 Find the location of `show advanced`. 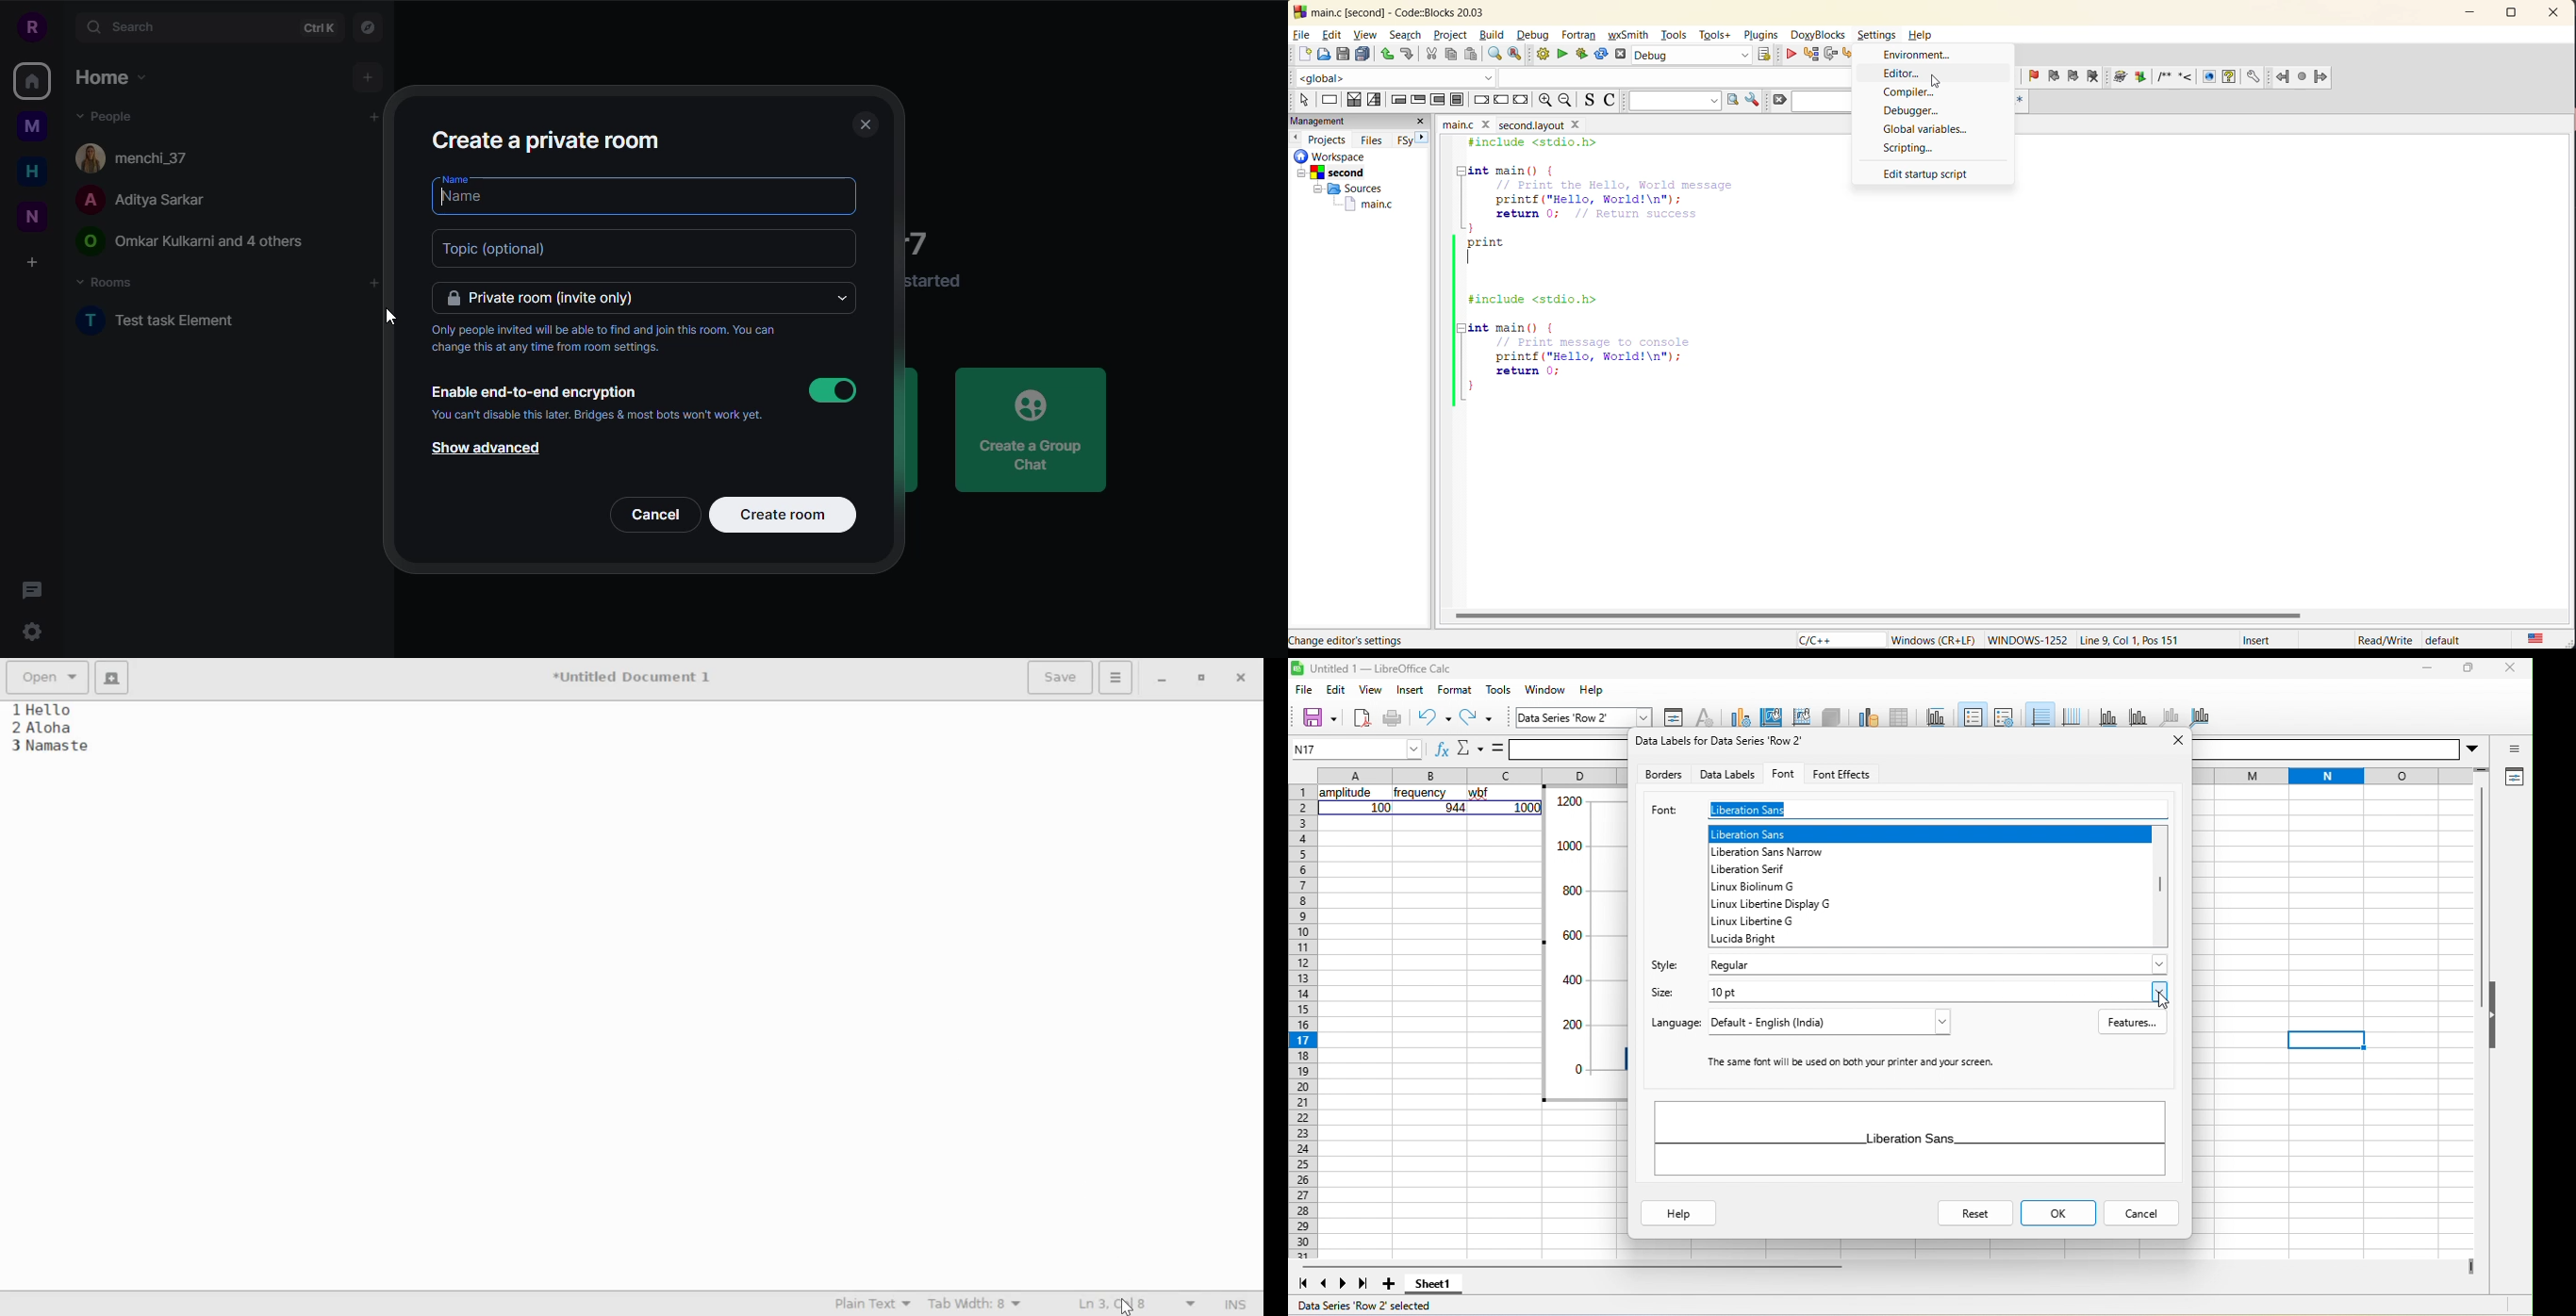

show advanced is located at coordinates (482, 450).